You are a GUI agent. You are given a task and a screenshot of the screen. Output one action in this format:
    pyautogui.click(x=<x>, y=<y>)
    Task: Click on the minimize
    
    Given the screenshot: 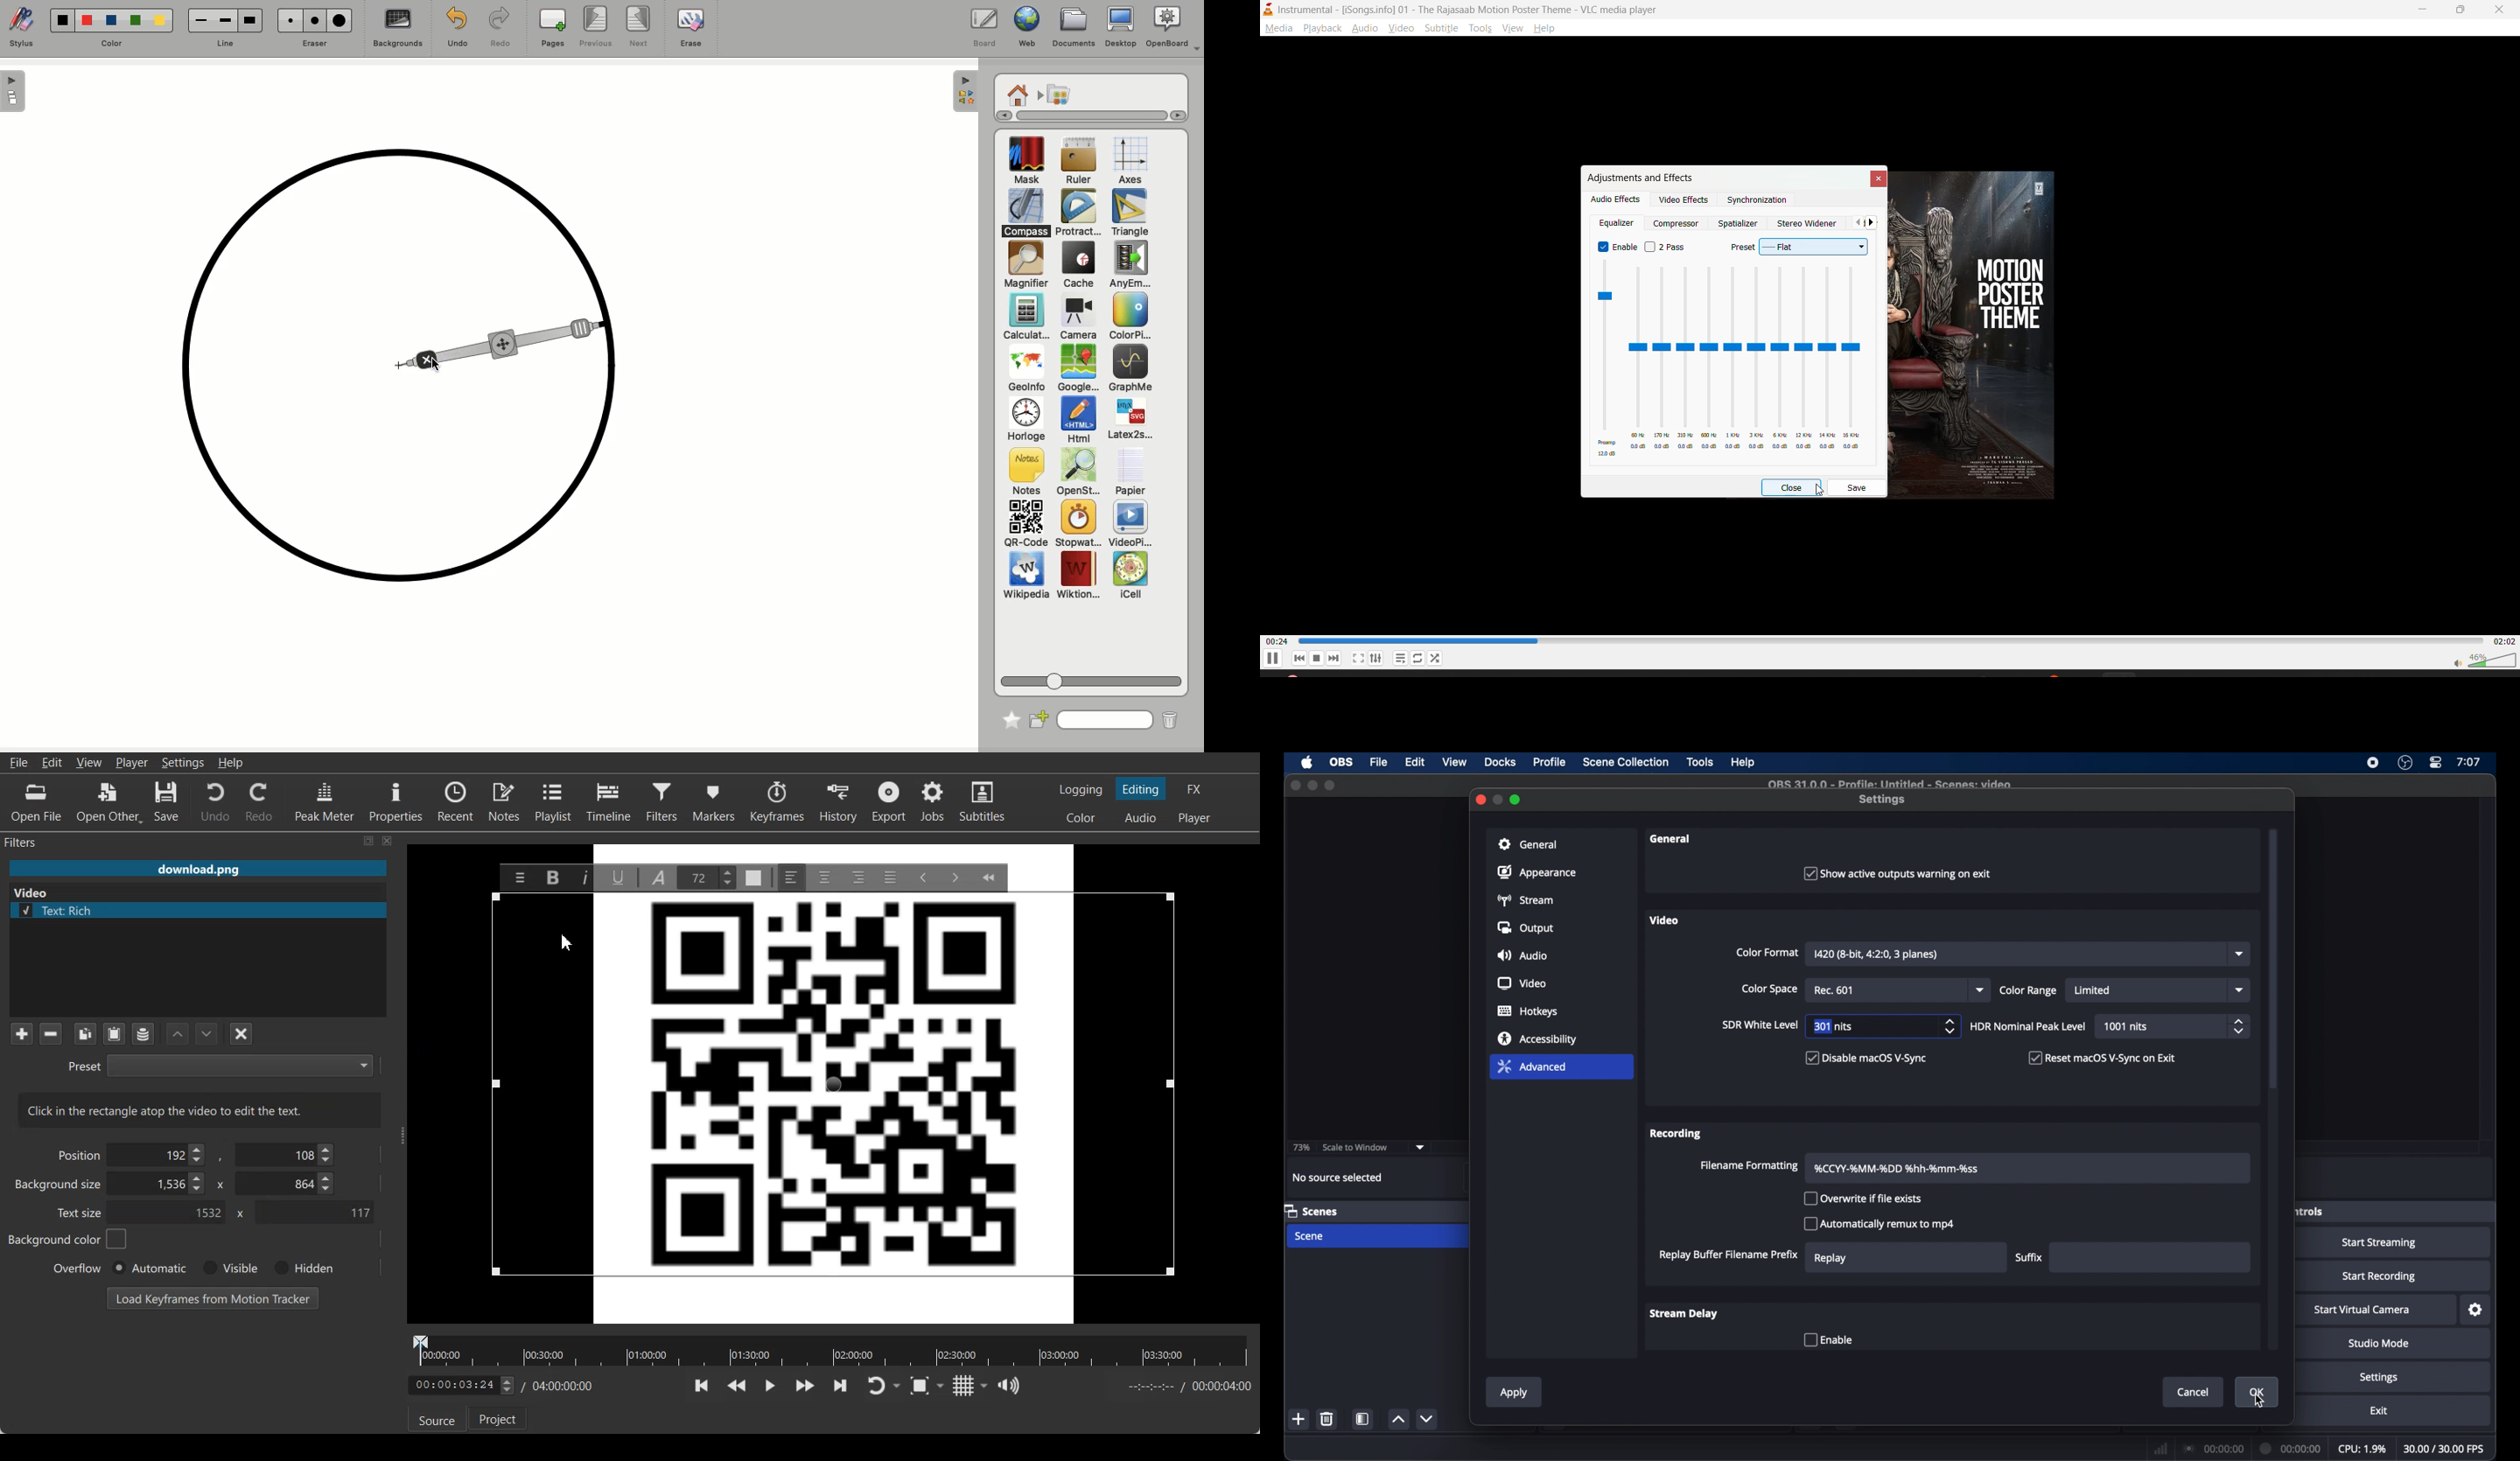 What is the action you would take?
    pyautogui.click(x=1312, y=785)
    